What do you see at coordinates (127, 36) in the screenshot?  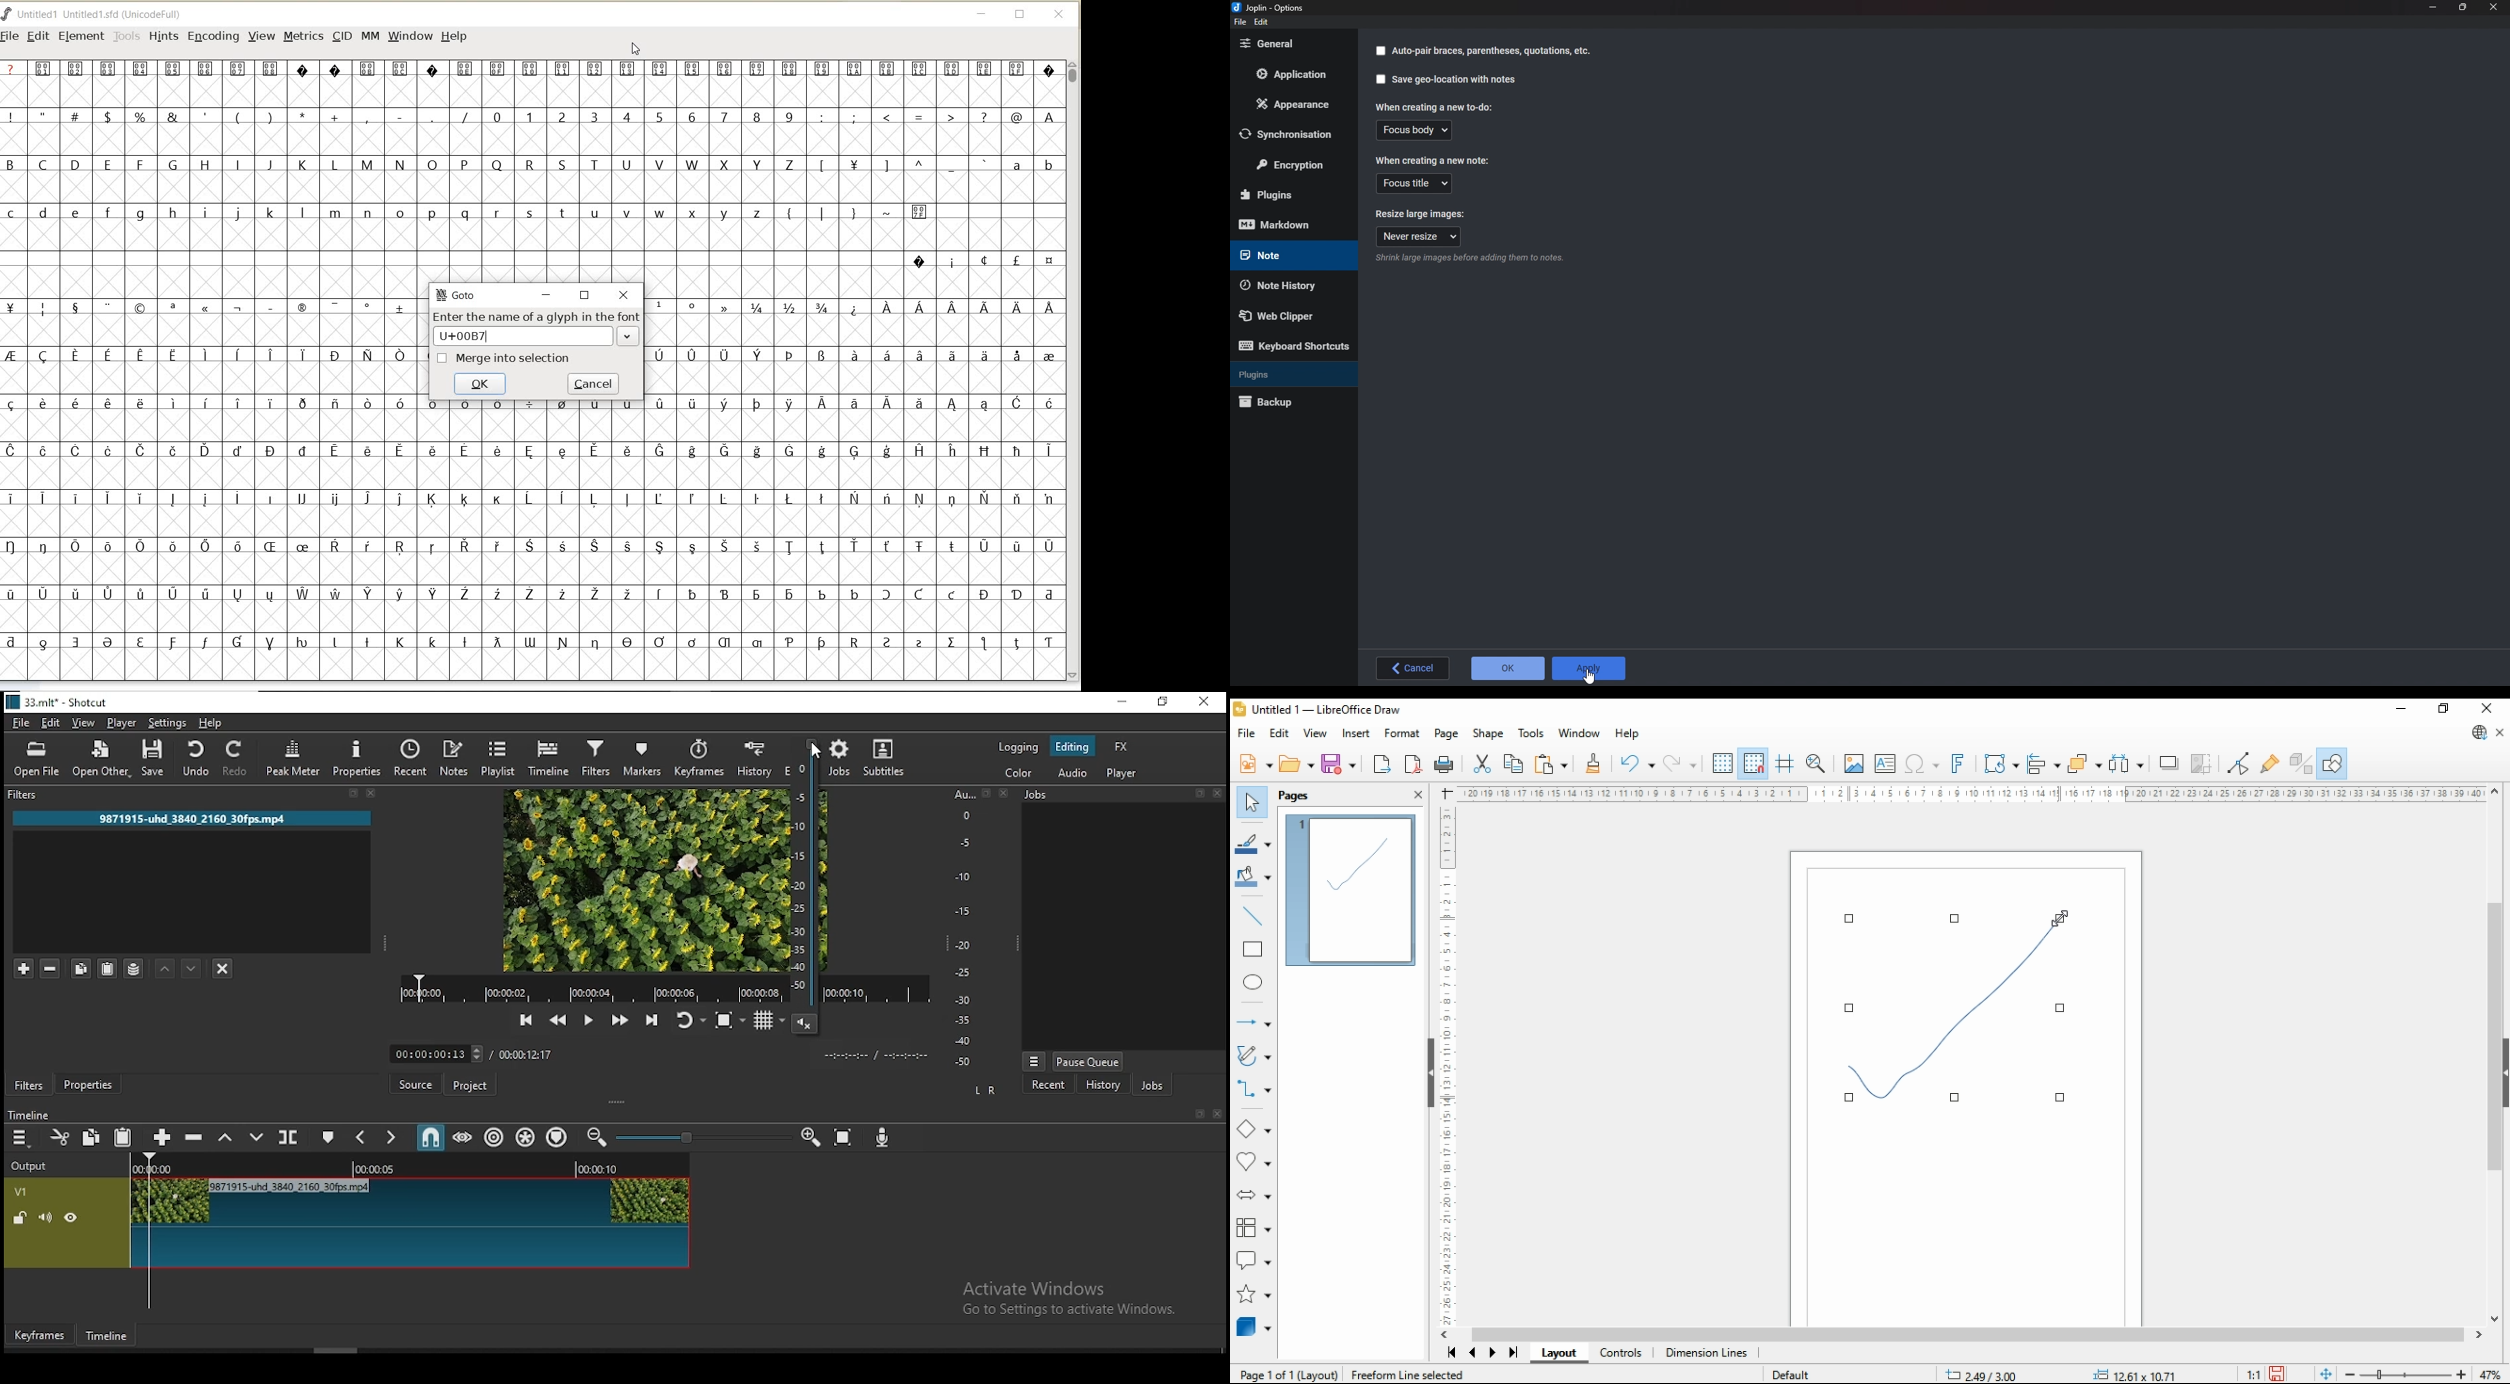 I see `TOOLS` at bounding box center [127, 36].